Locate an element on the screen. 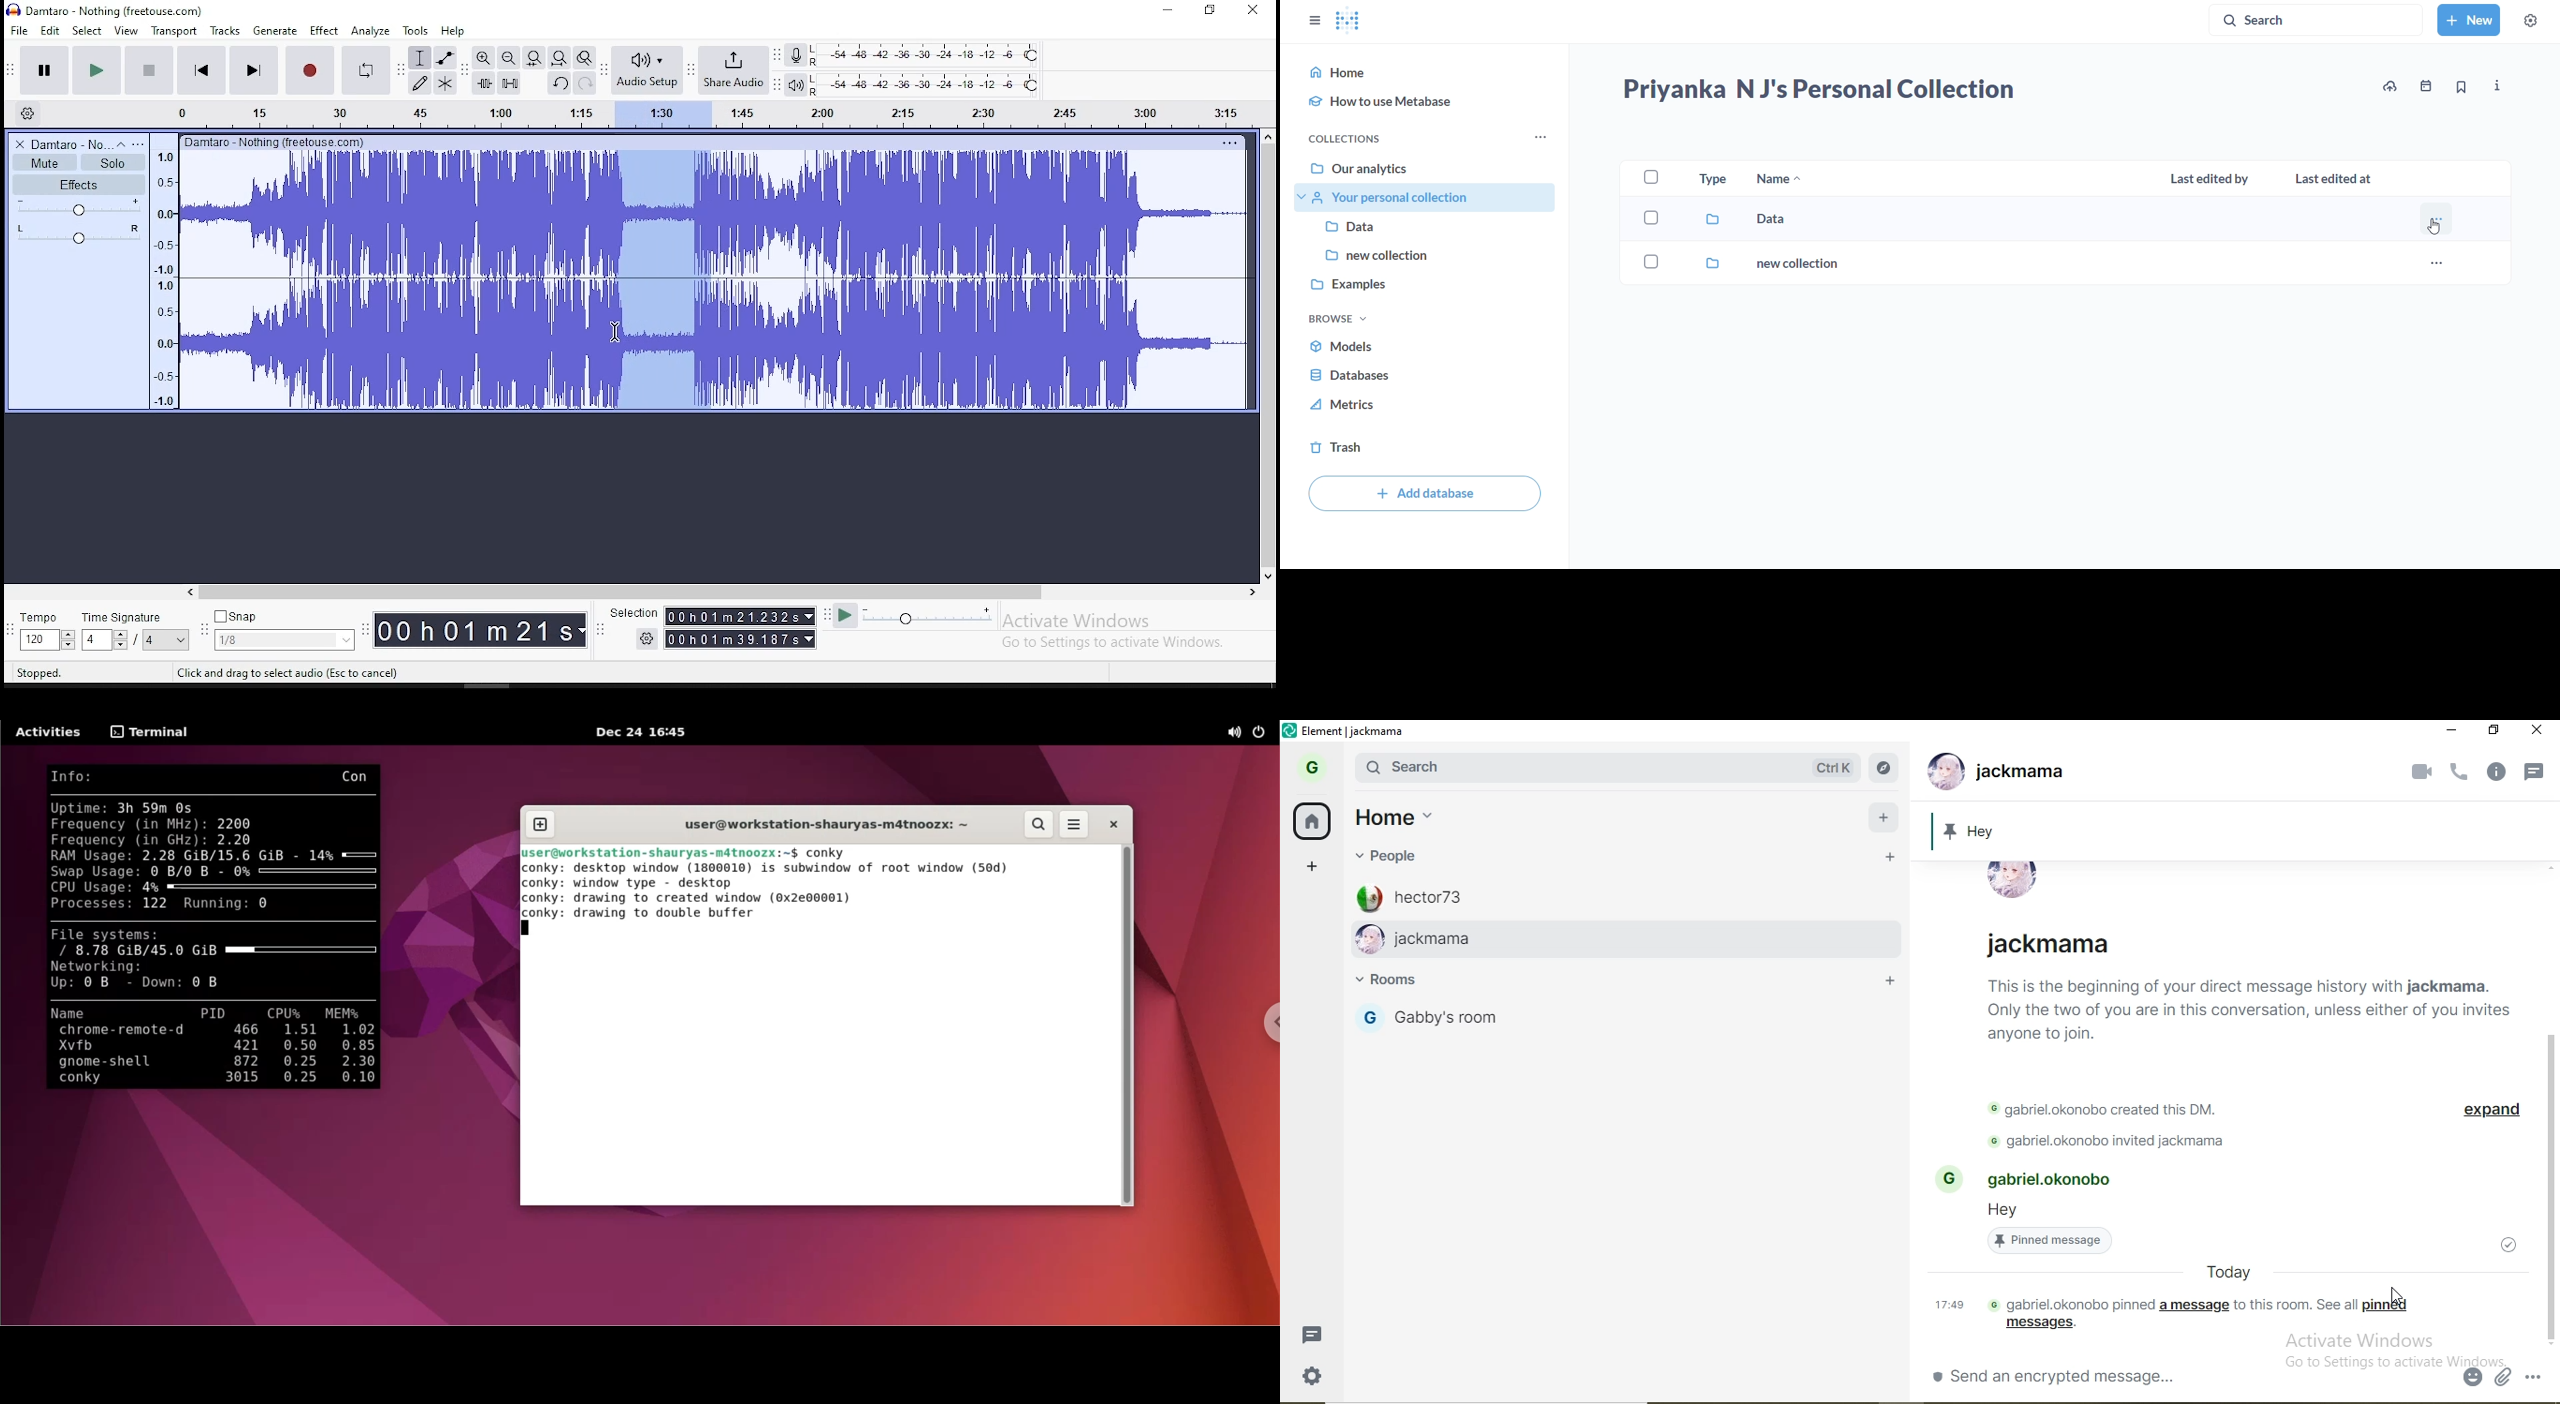 This screenshot has height=1428, width=2576. view is located at coordinates (126, 31).